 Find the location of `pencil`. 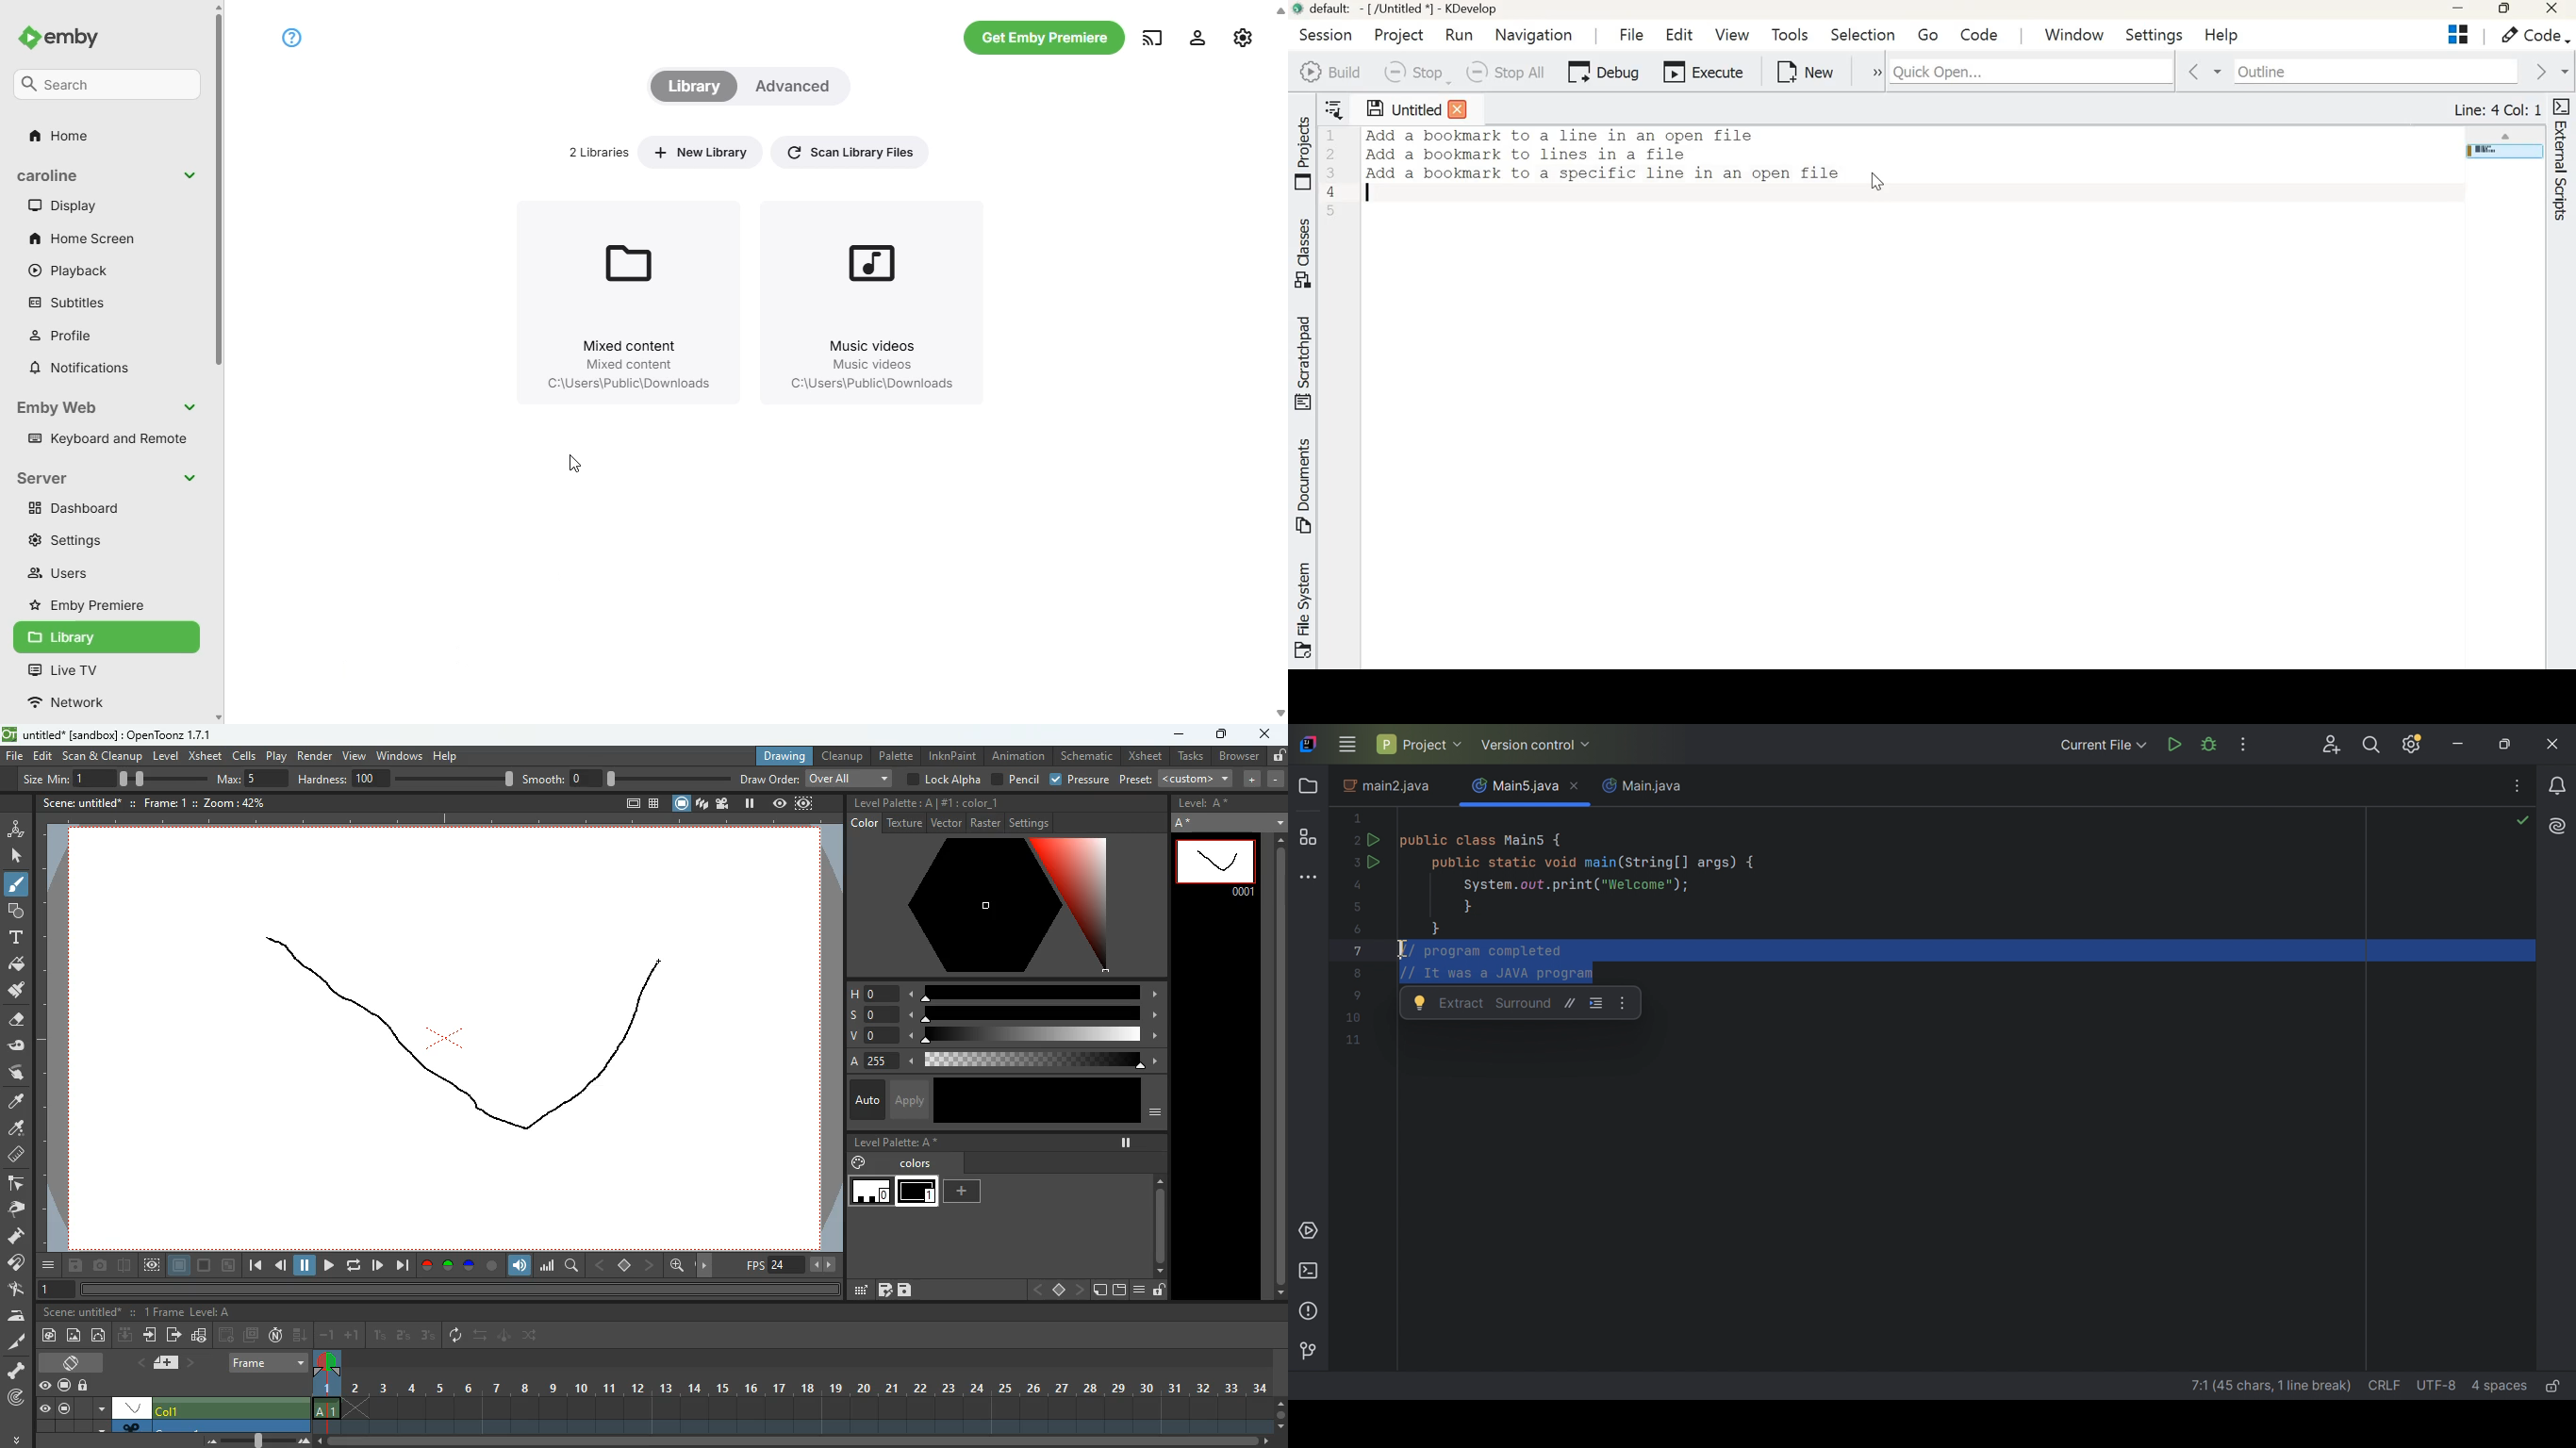

pencil is located at coordinates (1014, 780).